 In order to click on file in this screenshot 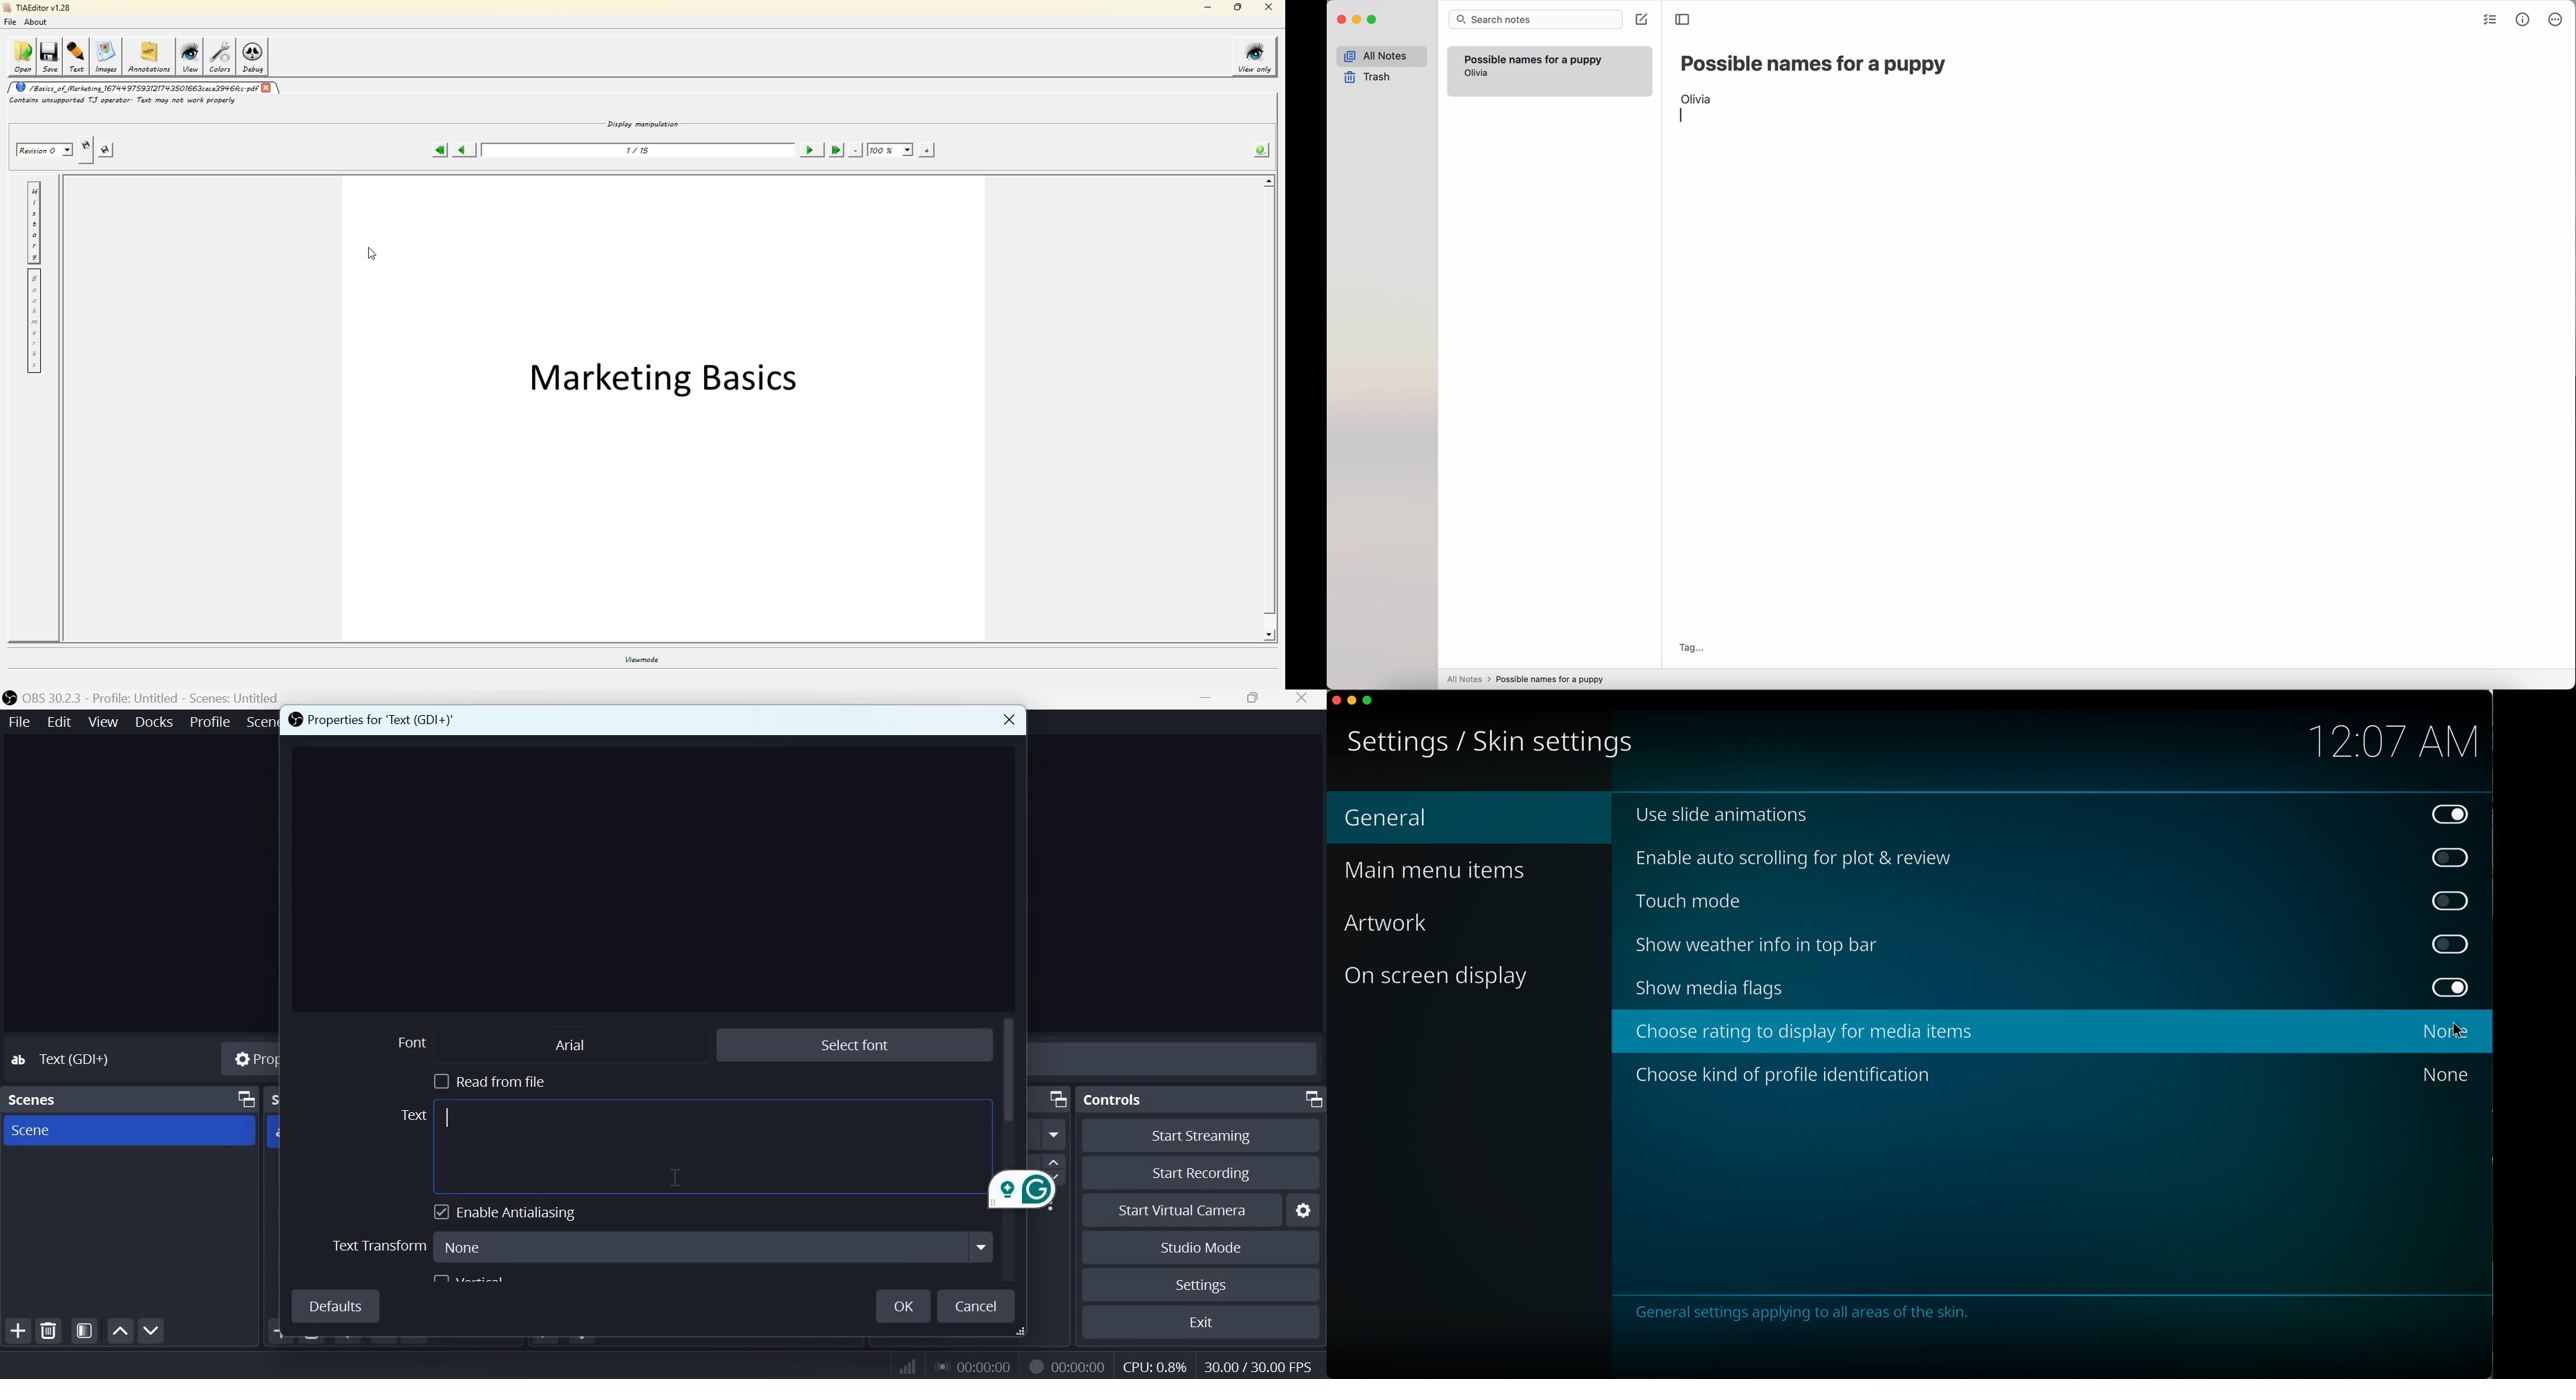, I will do `click(11, 22)`.